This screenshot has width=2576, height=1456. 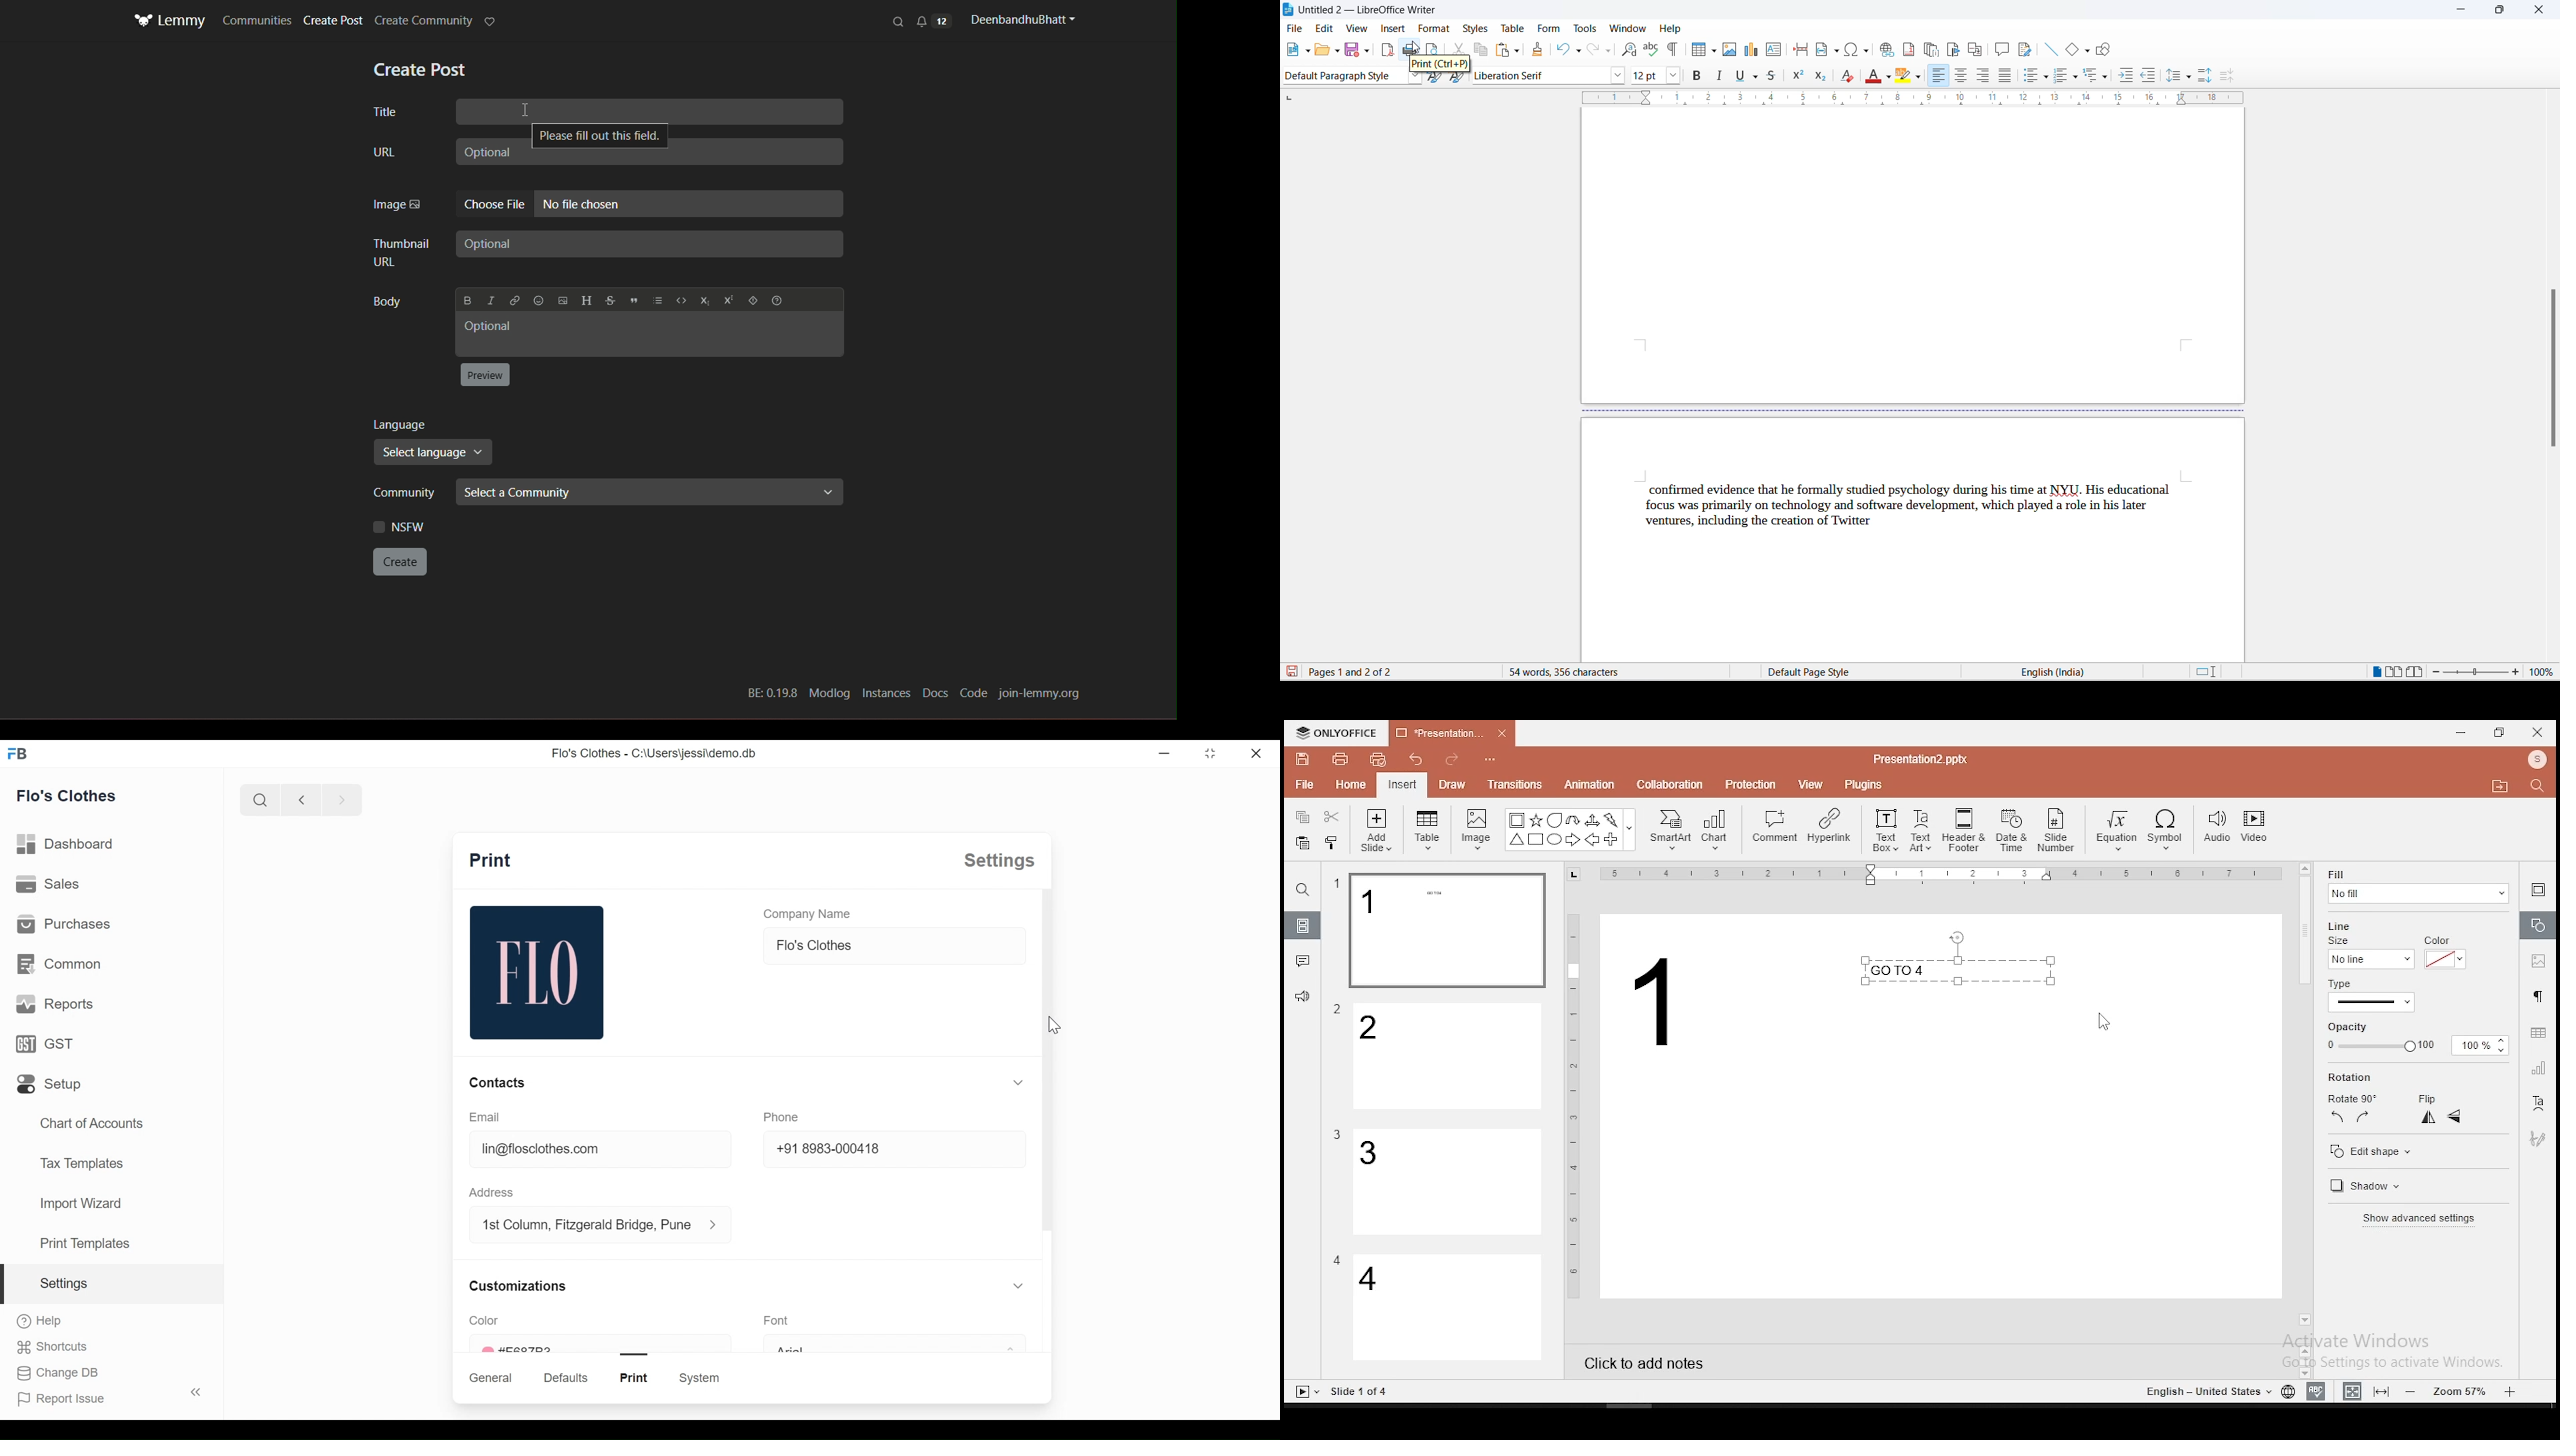 What do you see at coordinates (1911, 256) in the screenshot?
I see `page` at bounding box center [1911, 256].